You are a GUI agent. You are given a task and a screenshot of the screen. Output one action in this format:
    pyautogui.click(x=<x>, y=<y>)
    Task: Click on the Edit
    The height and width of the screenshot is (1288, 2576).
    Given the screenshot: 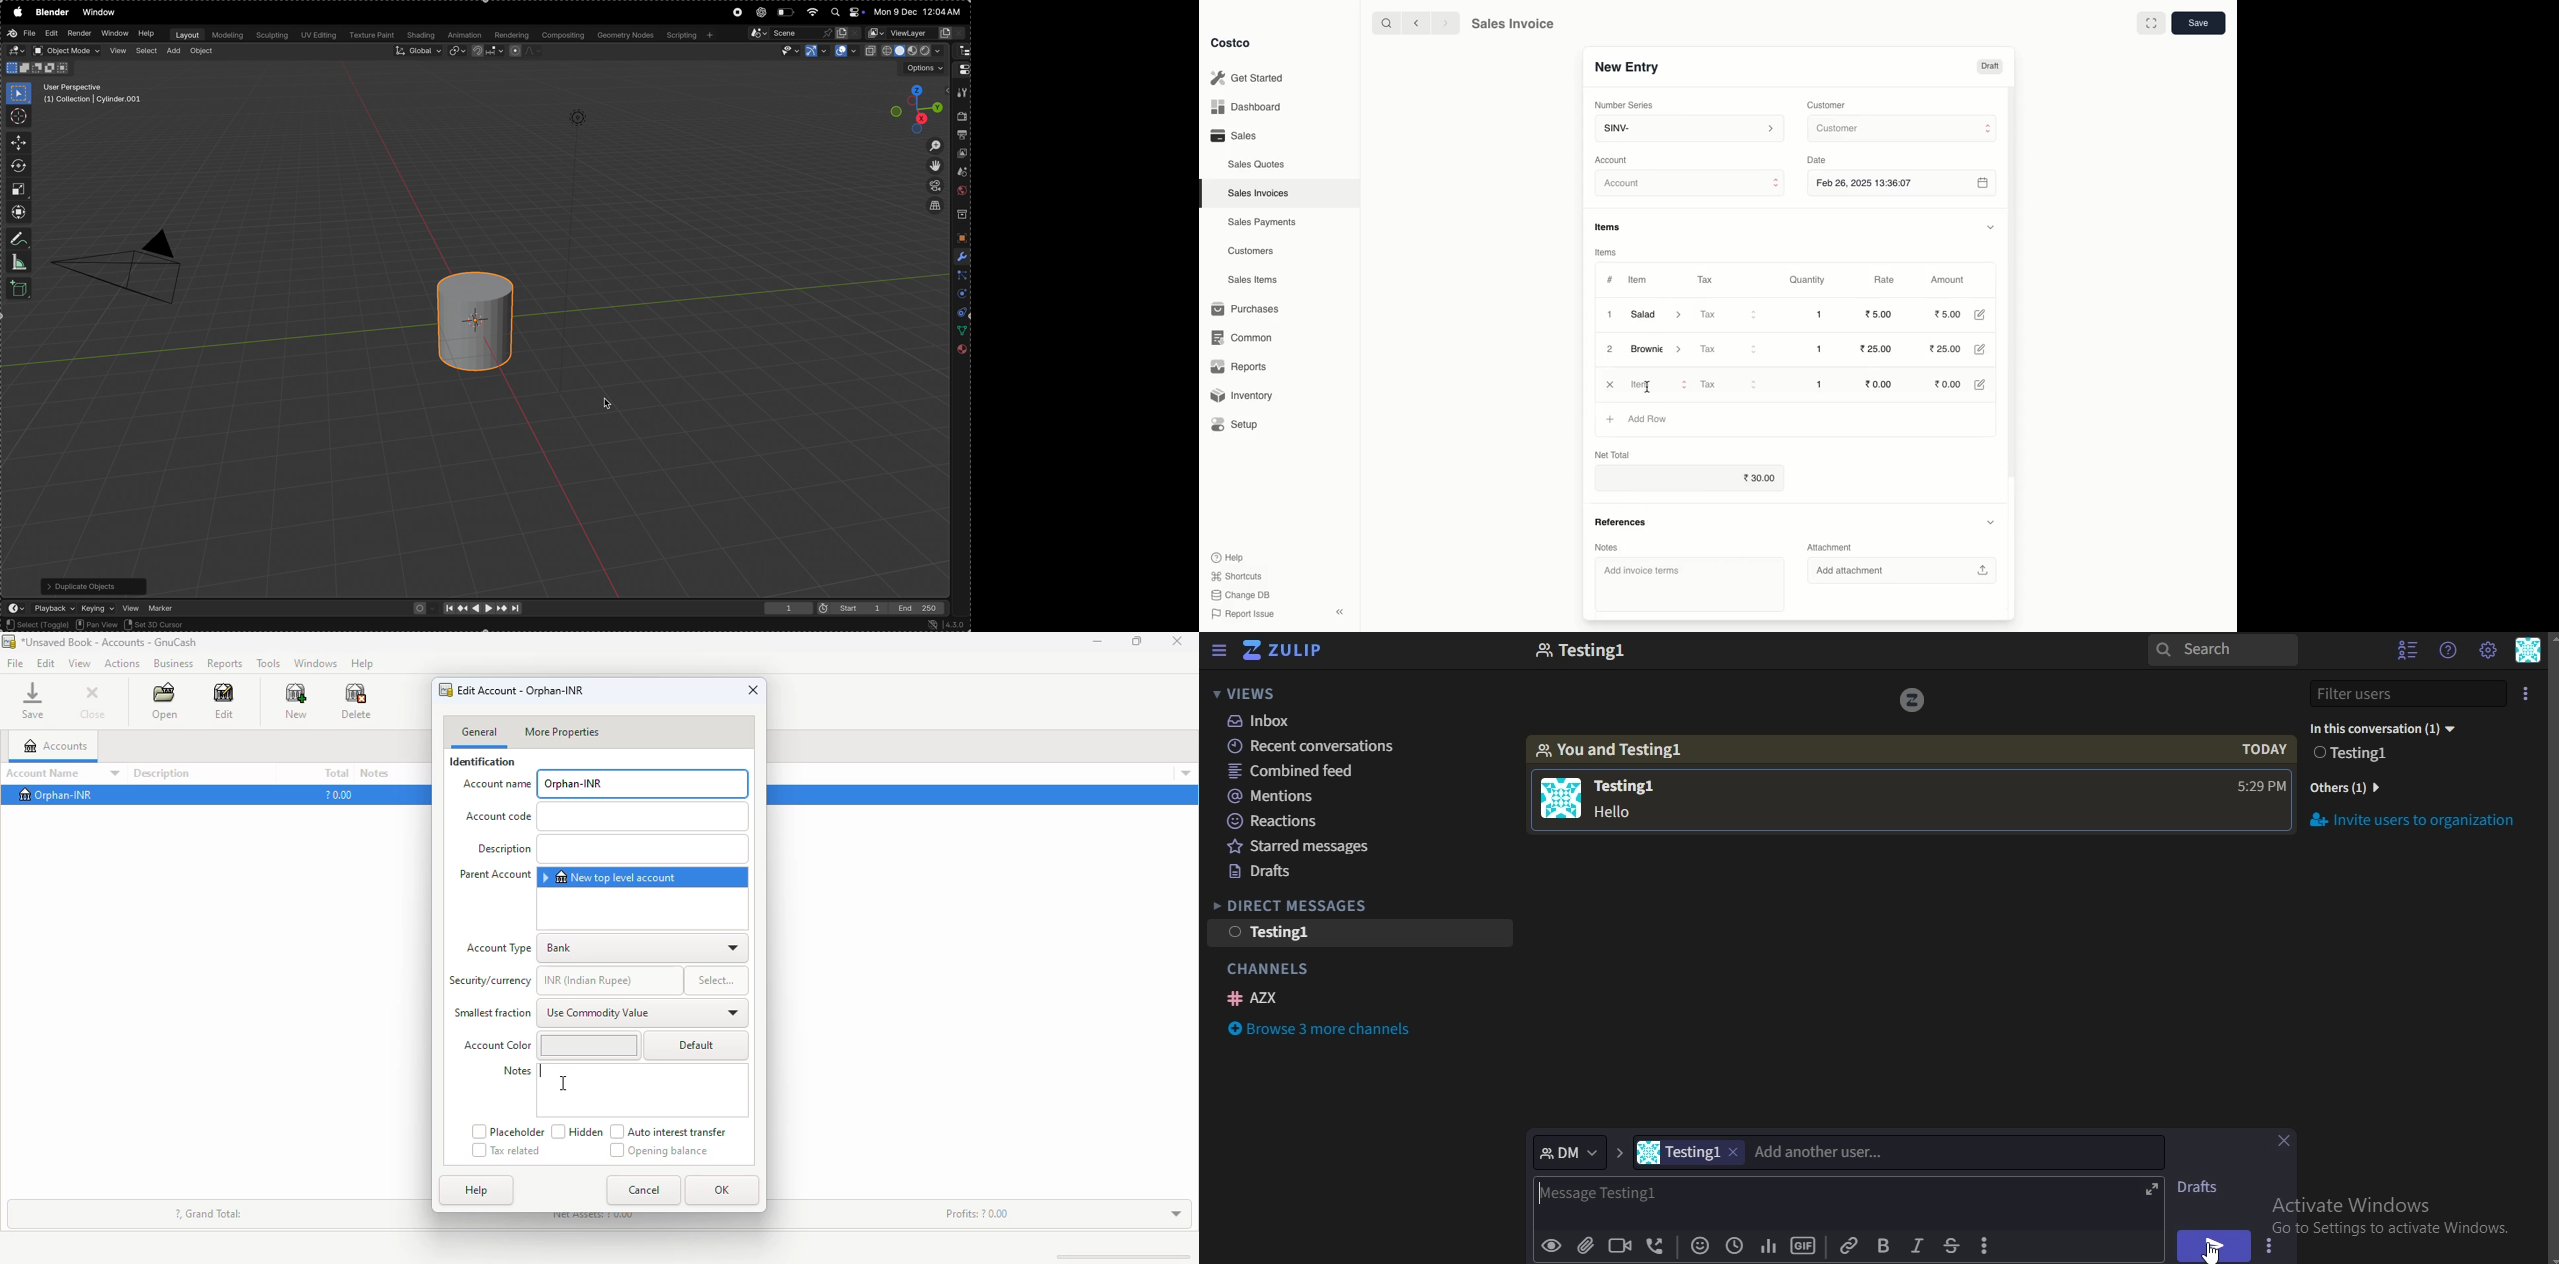 What is the action you would take?
    pyautogui.click(x=1983, y=350)
    